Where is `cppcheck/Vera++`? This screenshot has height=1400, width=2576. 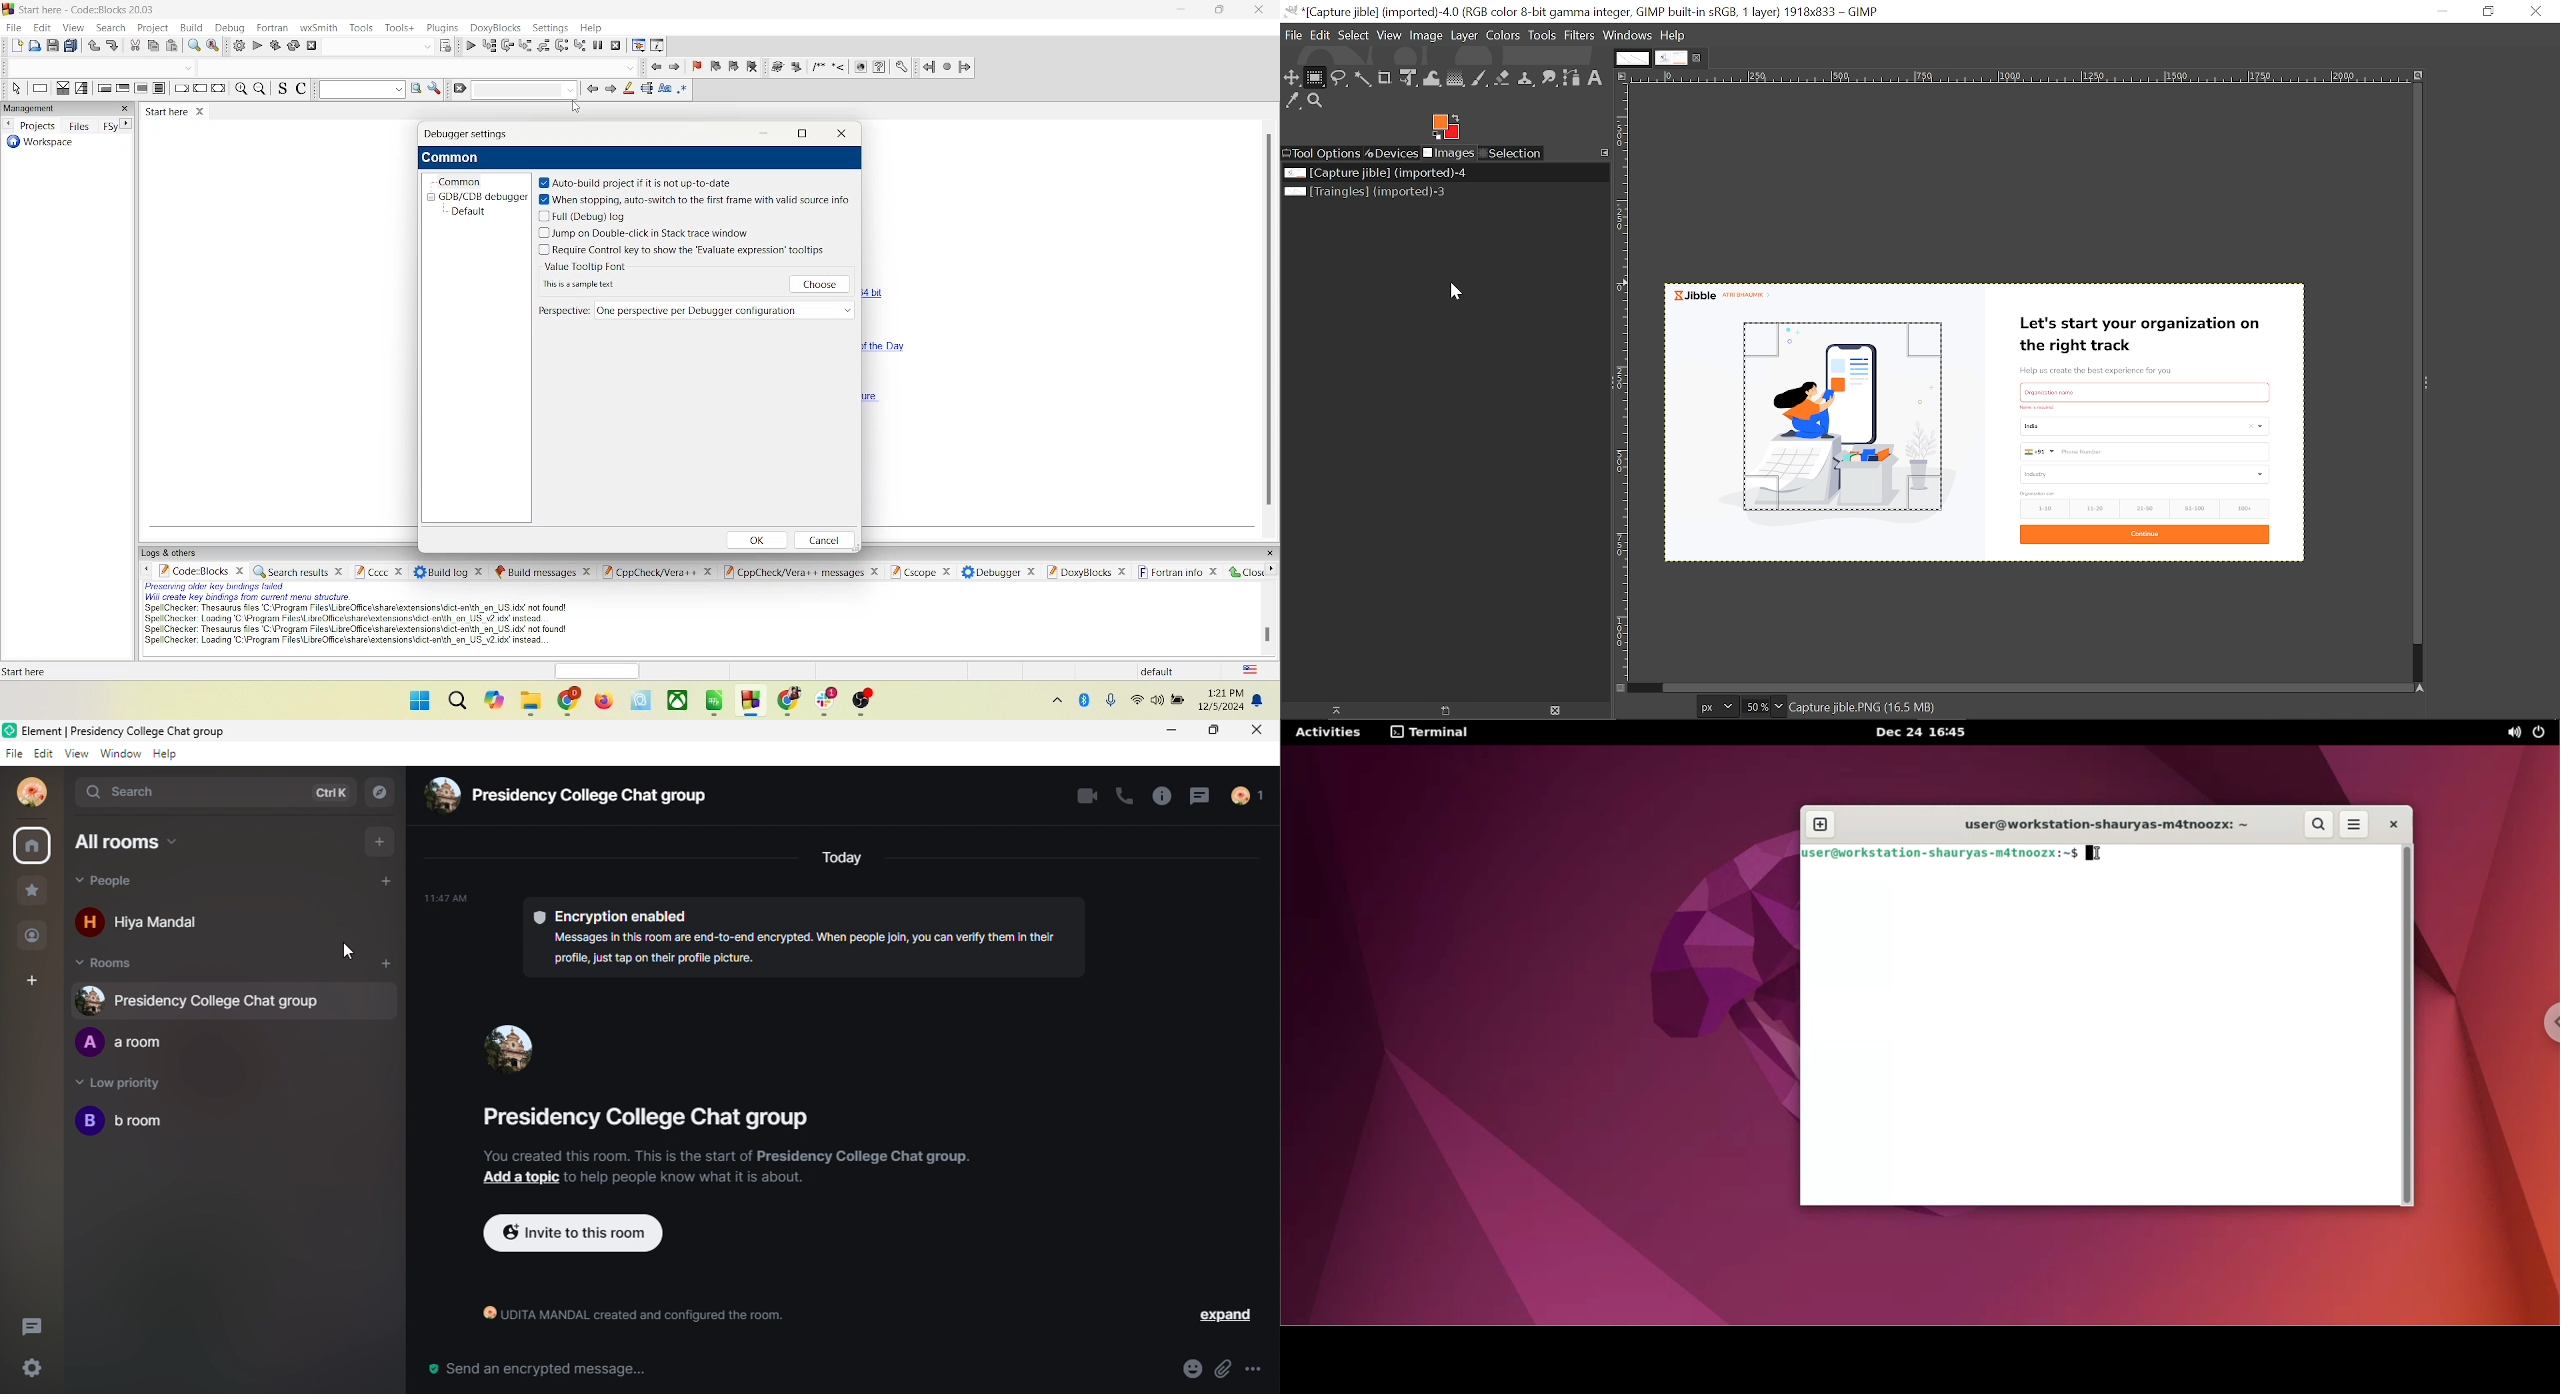 cppcheck/Vera++ is located at coordinates (660, 573).